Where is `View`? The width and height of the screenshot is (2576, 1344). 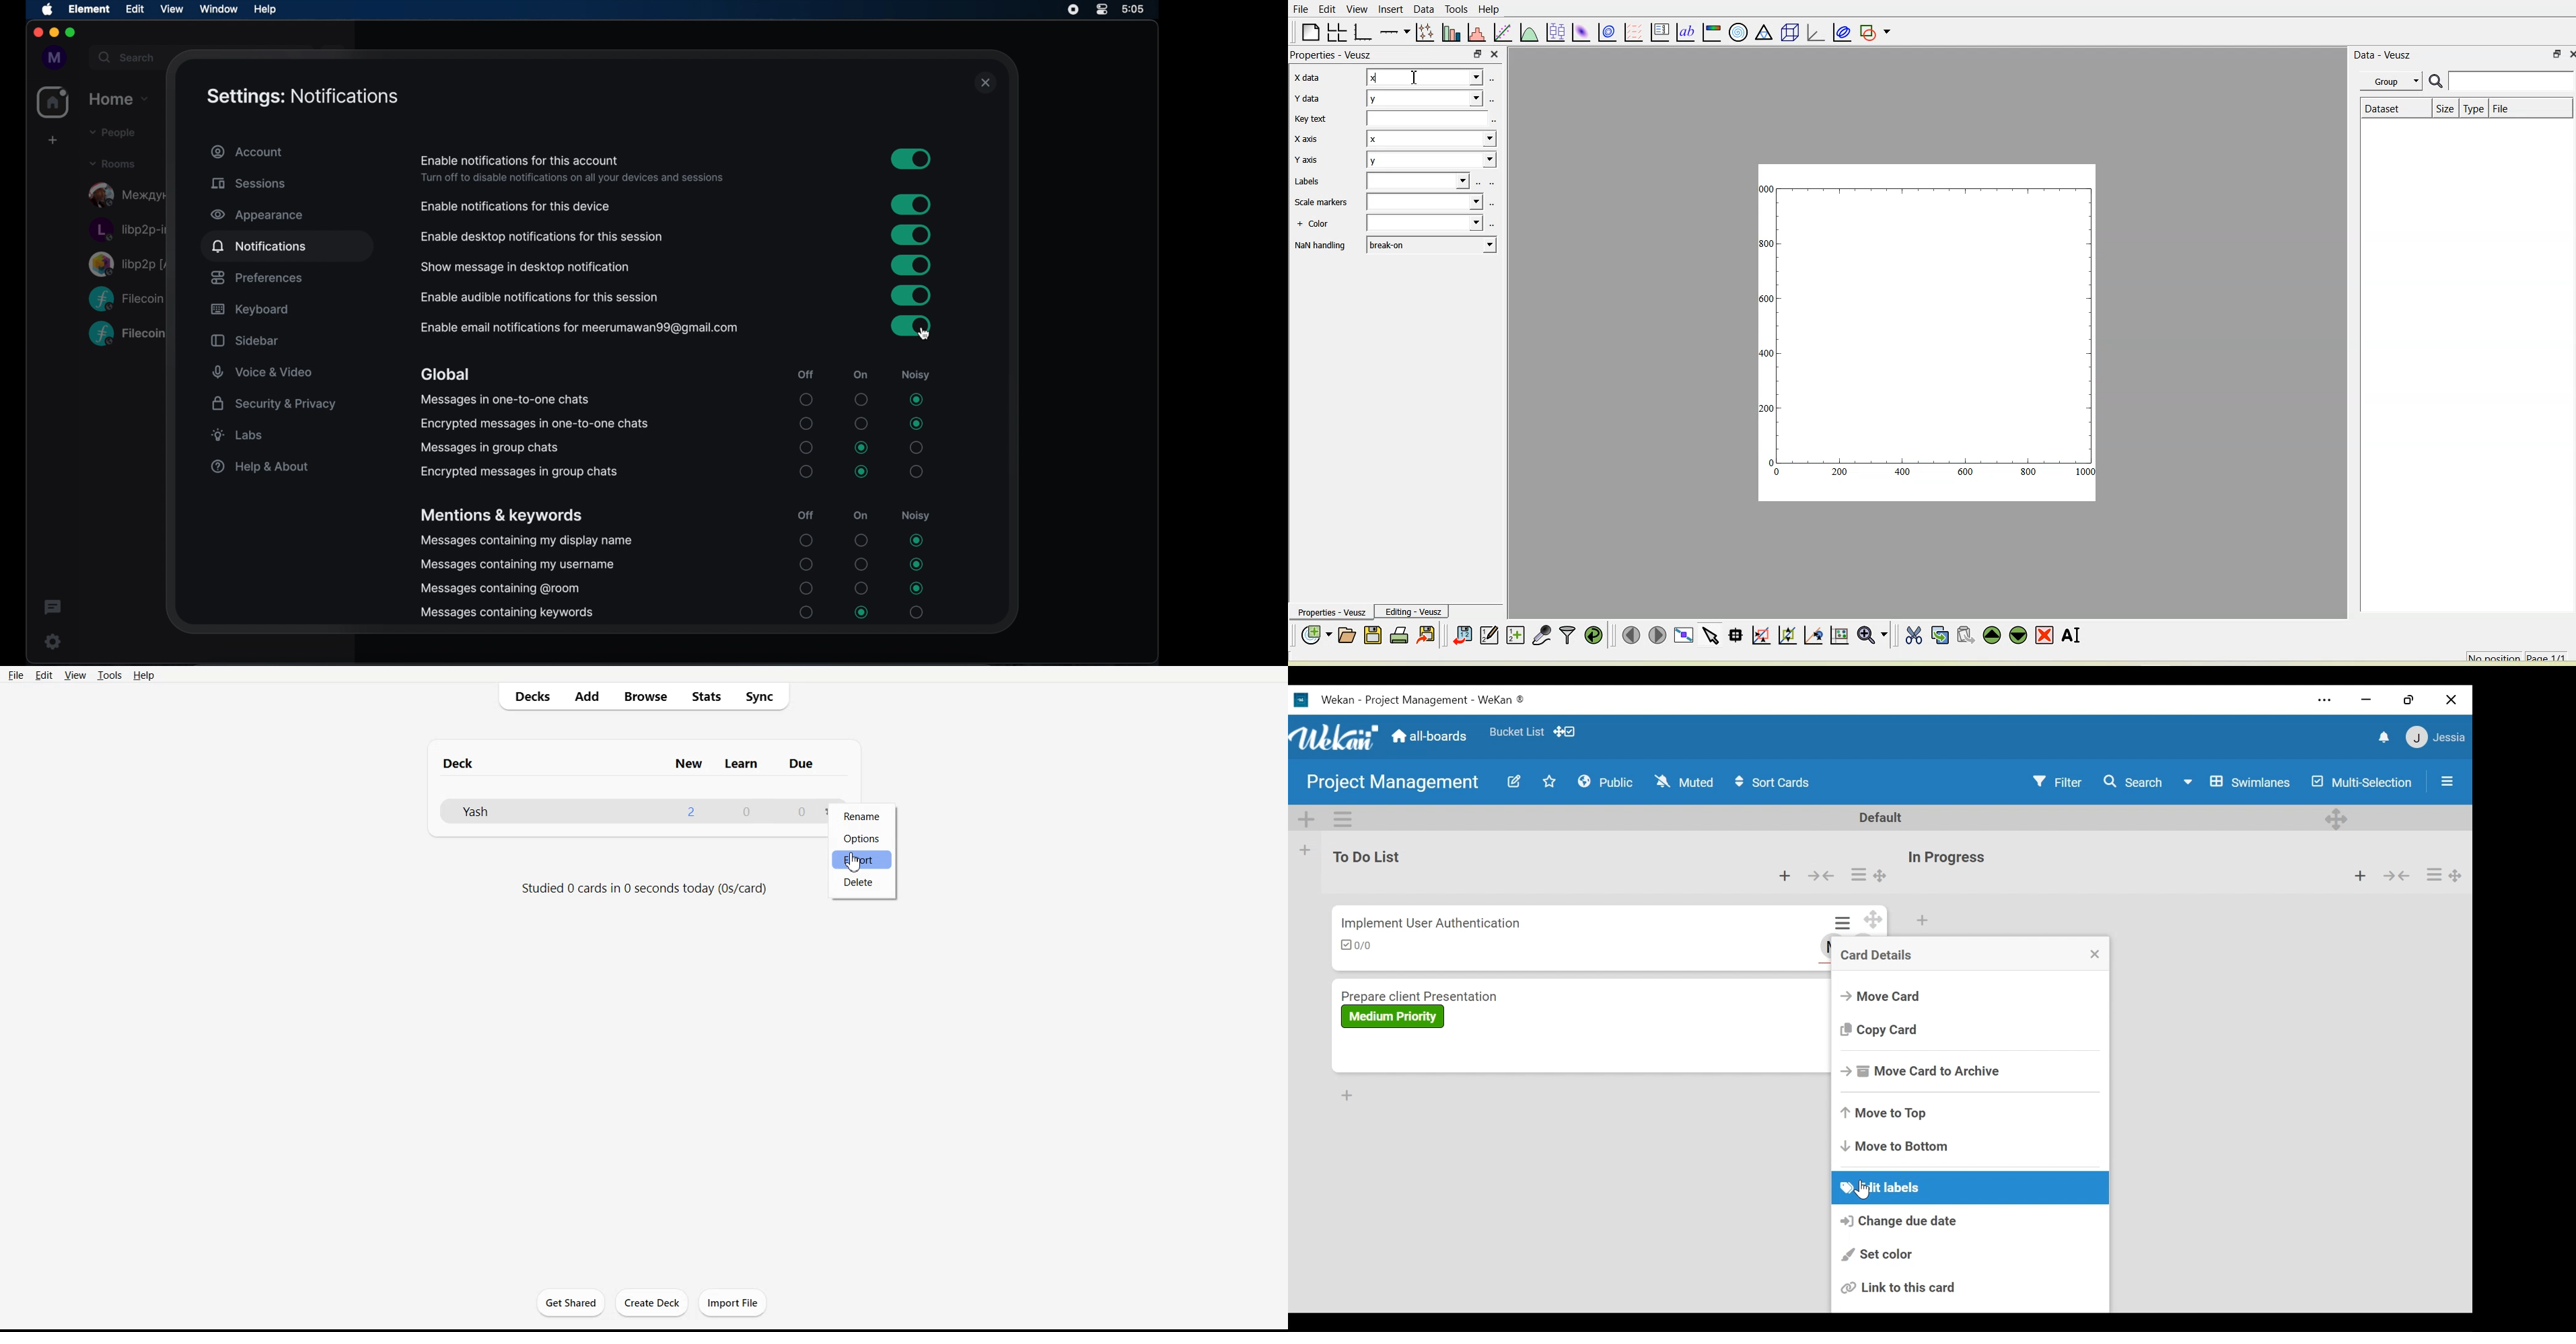 View is located at coordinates (75, 676).